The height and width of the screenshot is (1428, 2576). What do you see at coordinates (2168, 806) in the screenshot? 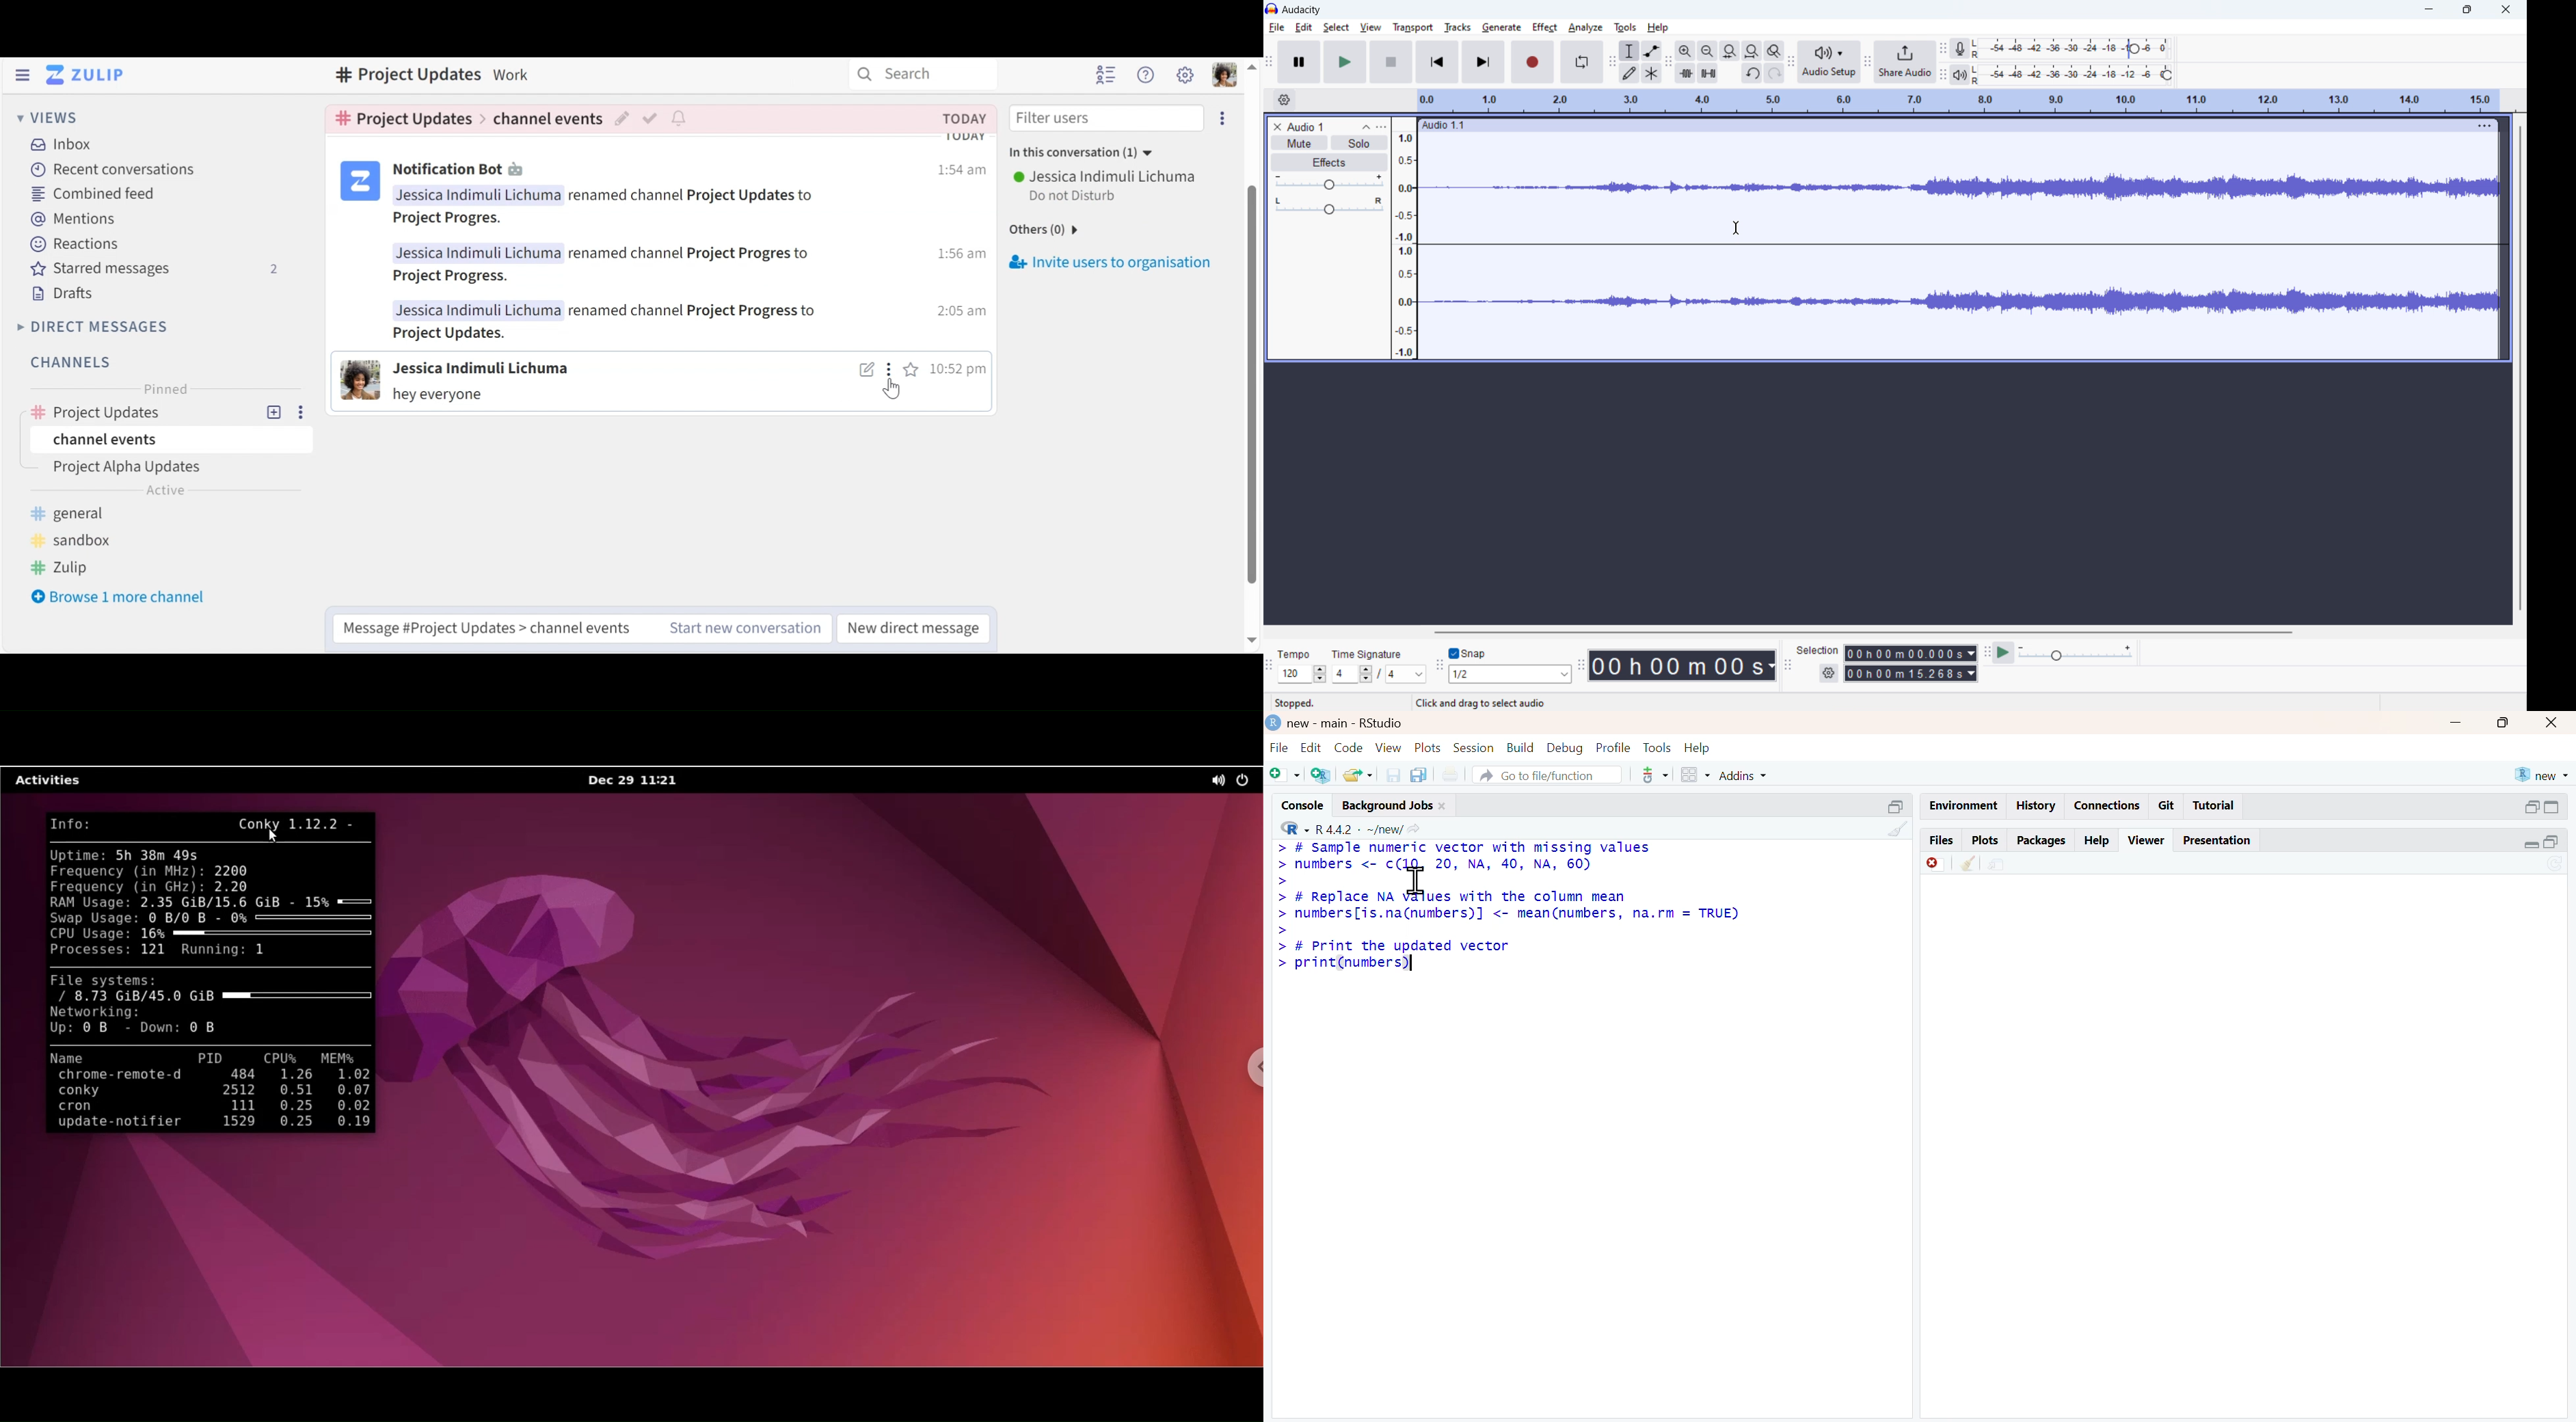
I see `git` at bounding box center [2168, 806].